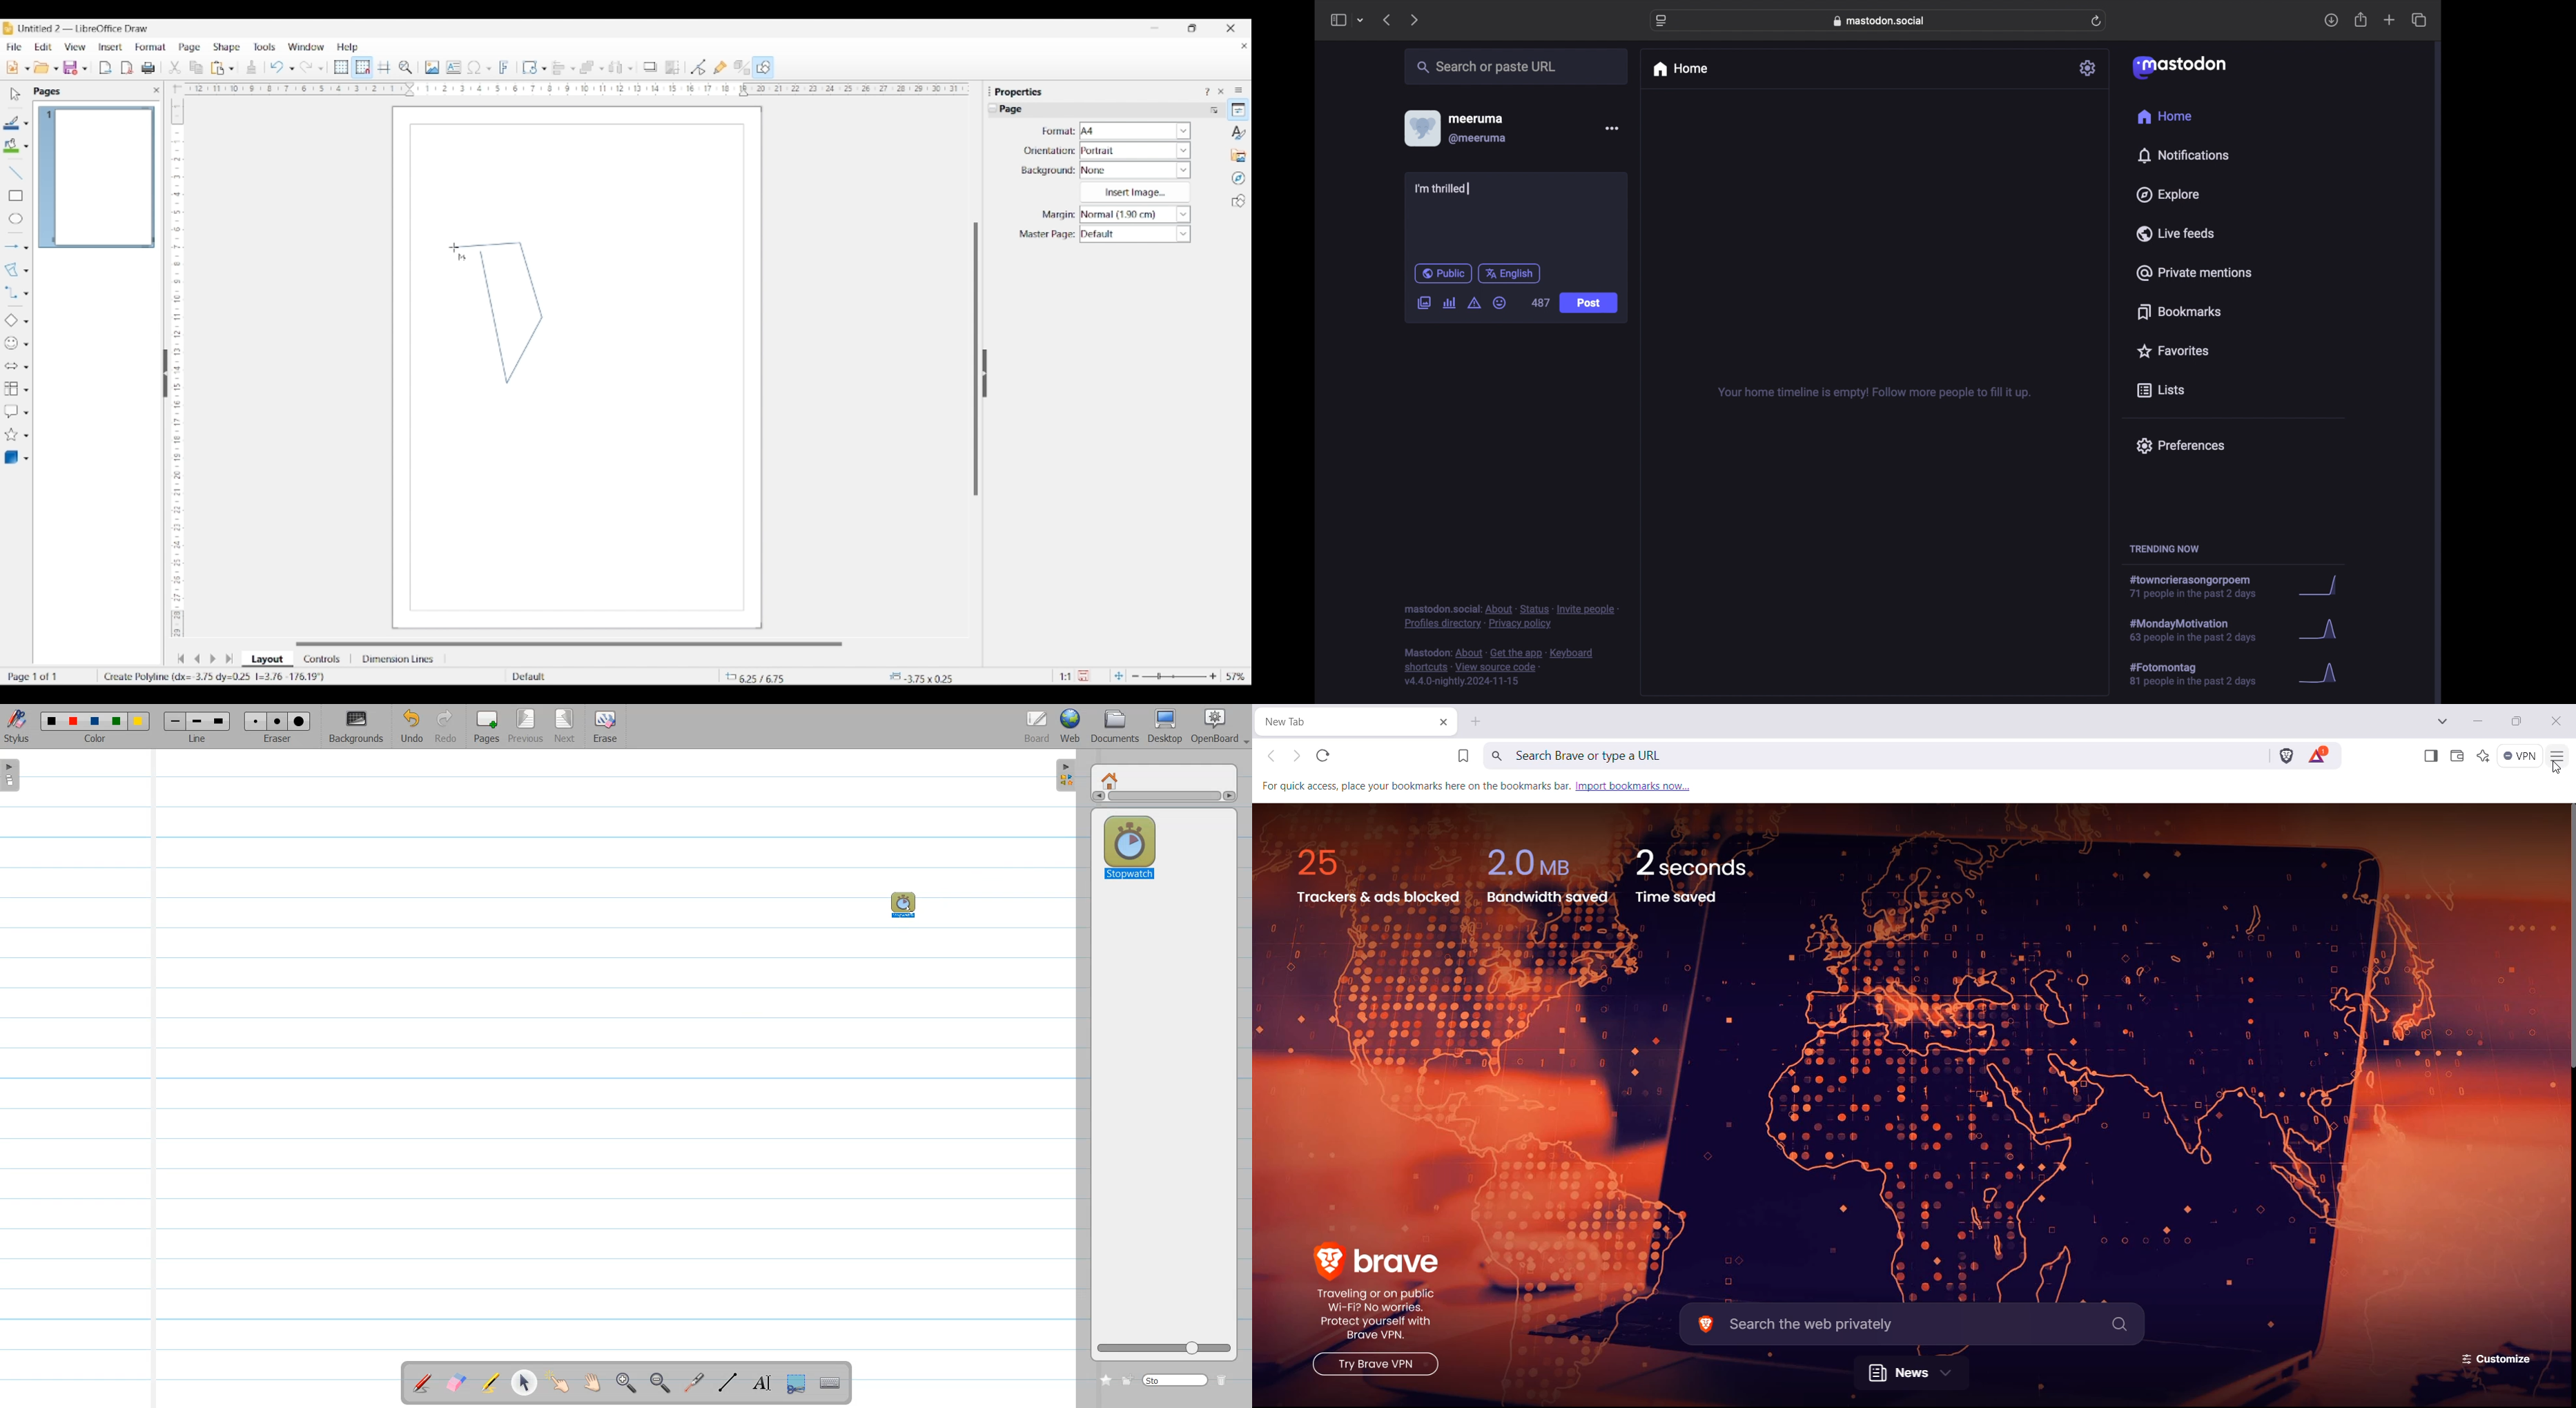 This screenshot has width=2576, height=1428. What do you see at coordinates (2202, 673) in the screenshot?
I see `hashtag trend` at bounding box center [2202, 673].